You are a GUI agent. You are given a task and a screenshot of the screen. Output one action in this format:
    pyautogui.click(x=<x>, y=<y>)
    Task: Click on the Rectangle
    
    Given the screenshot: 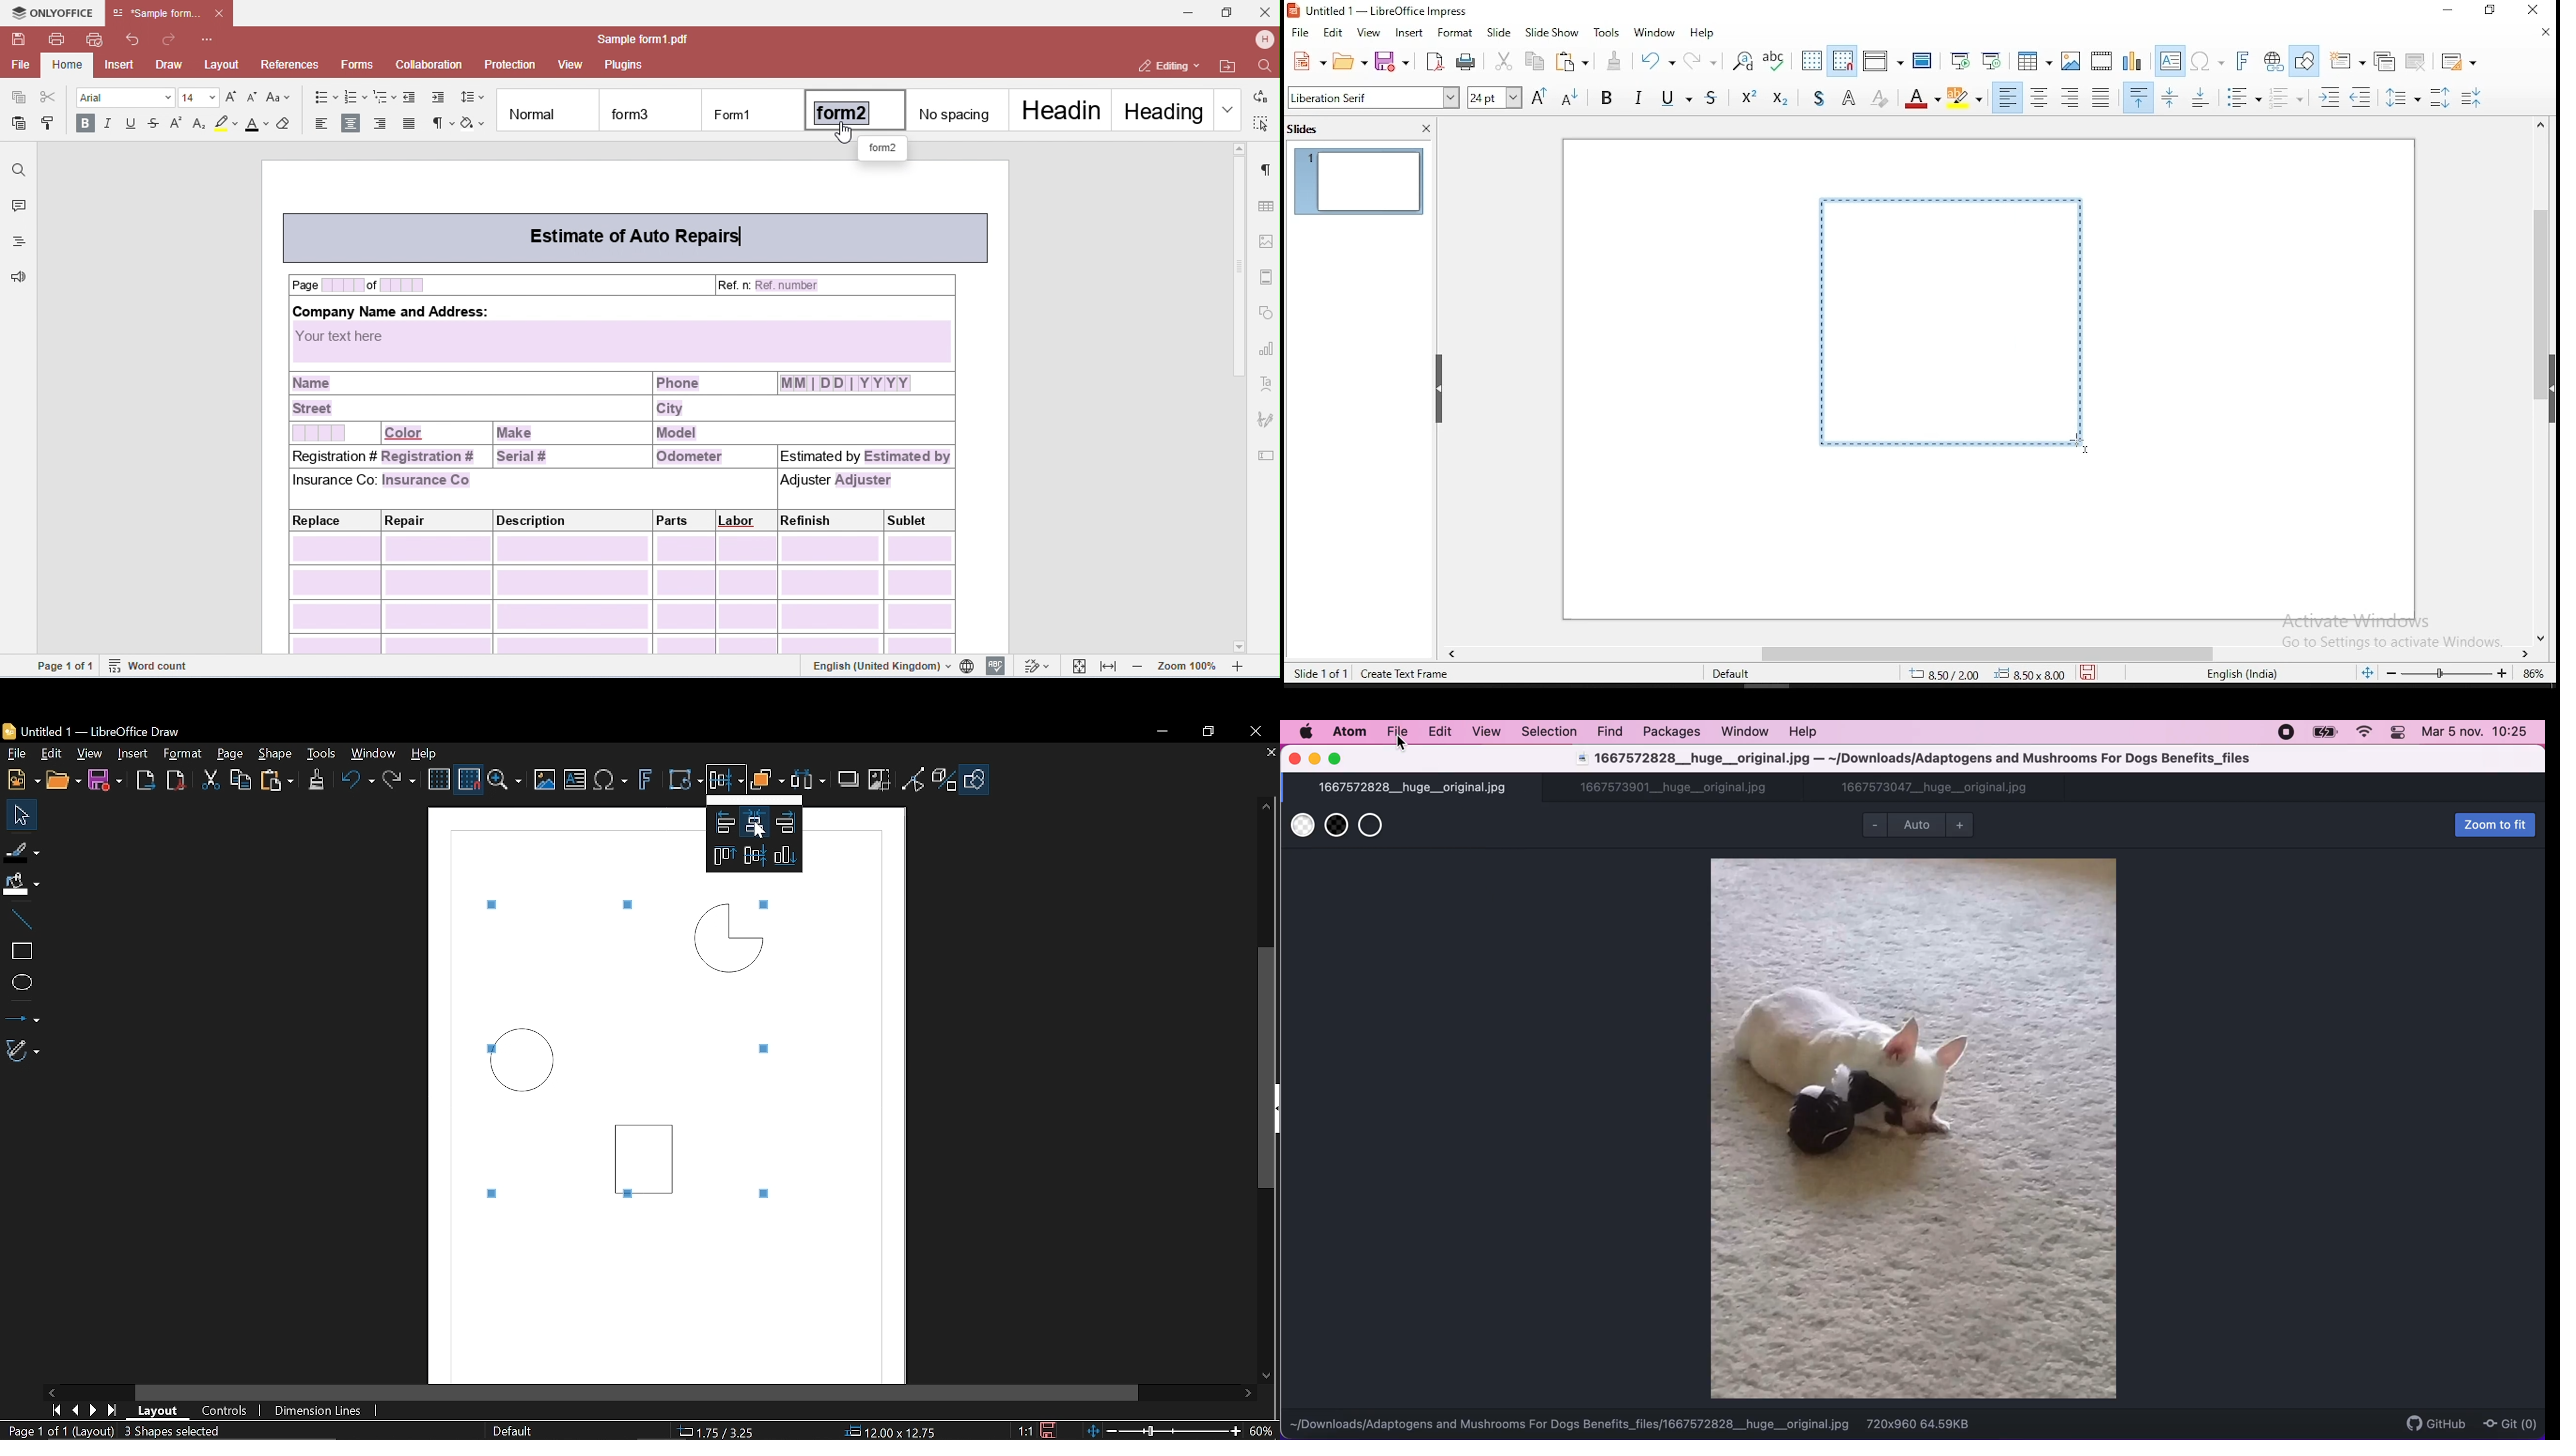 What is the action you would take?
    pyautogui.click(x=648, y=1153)
    